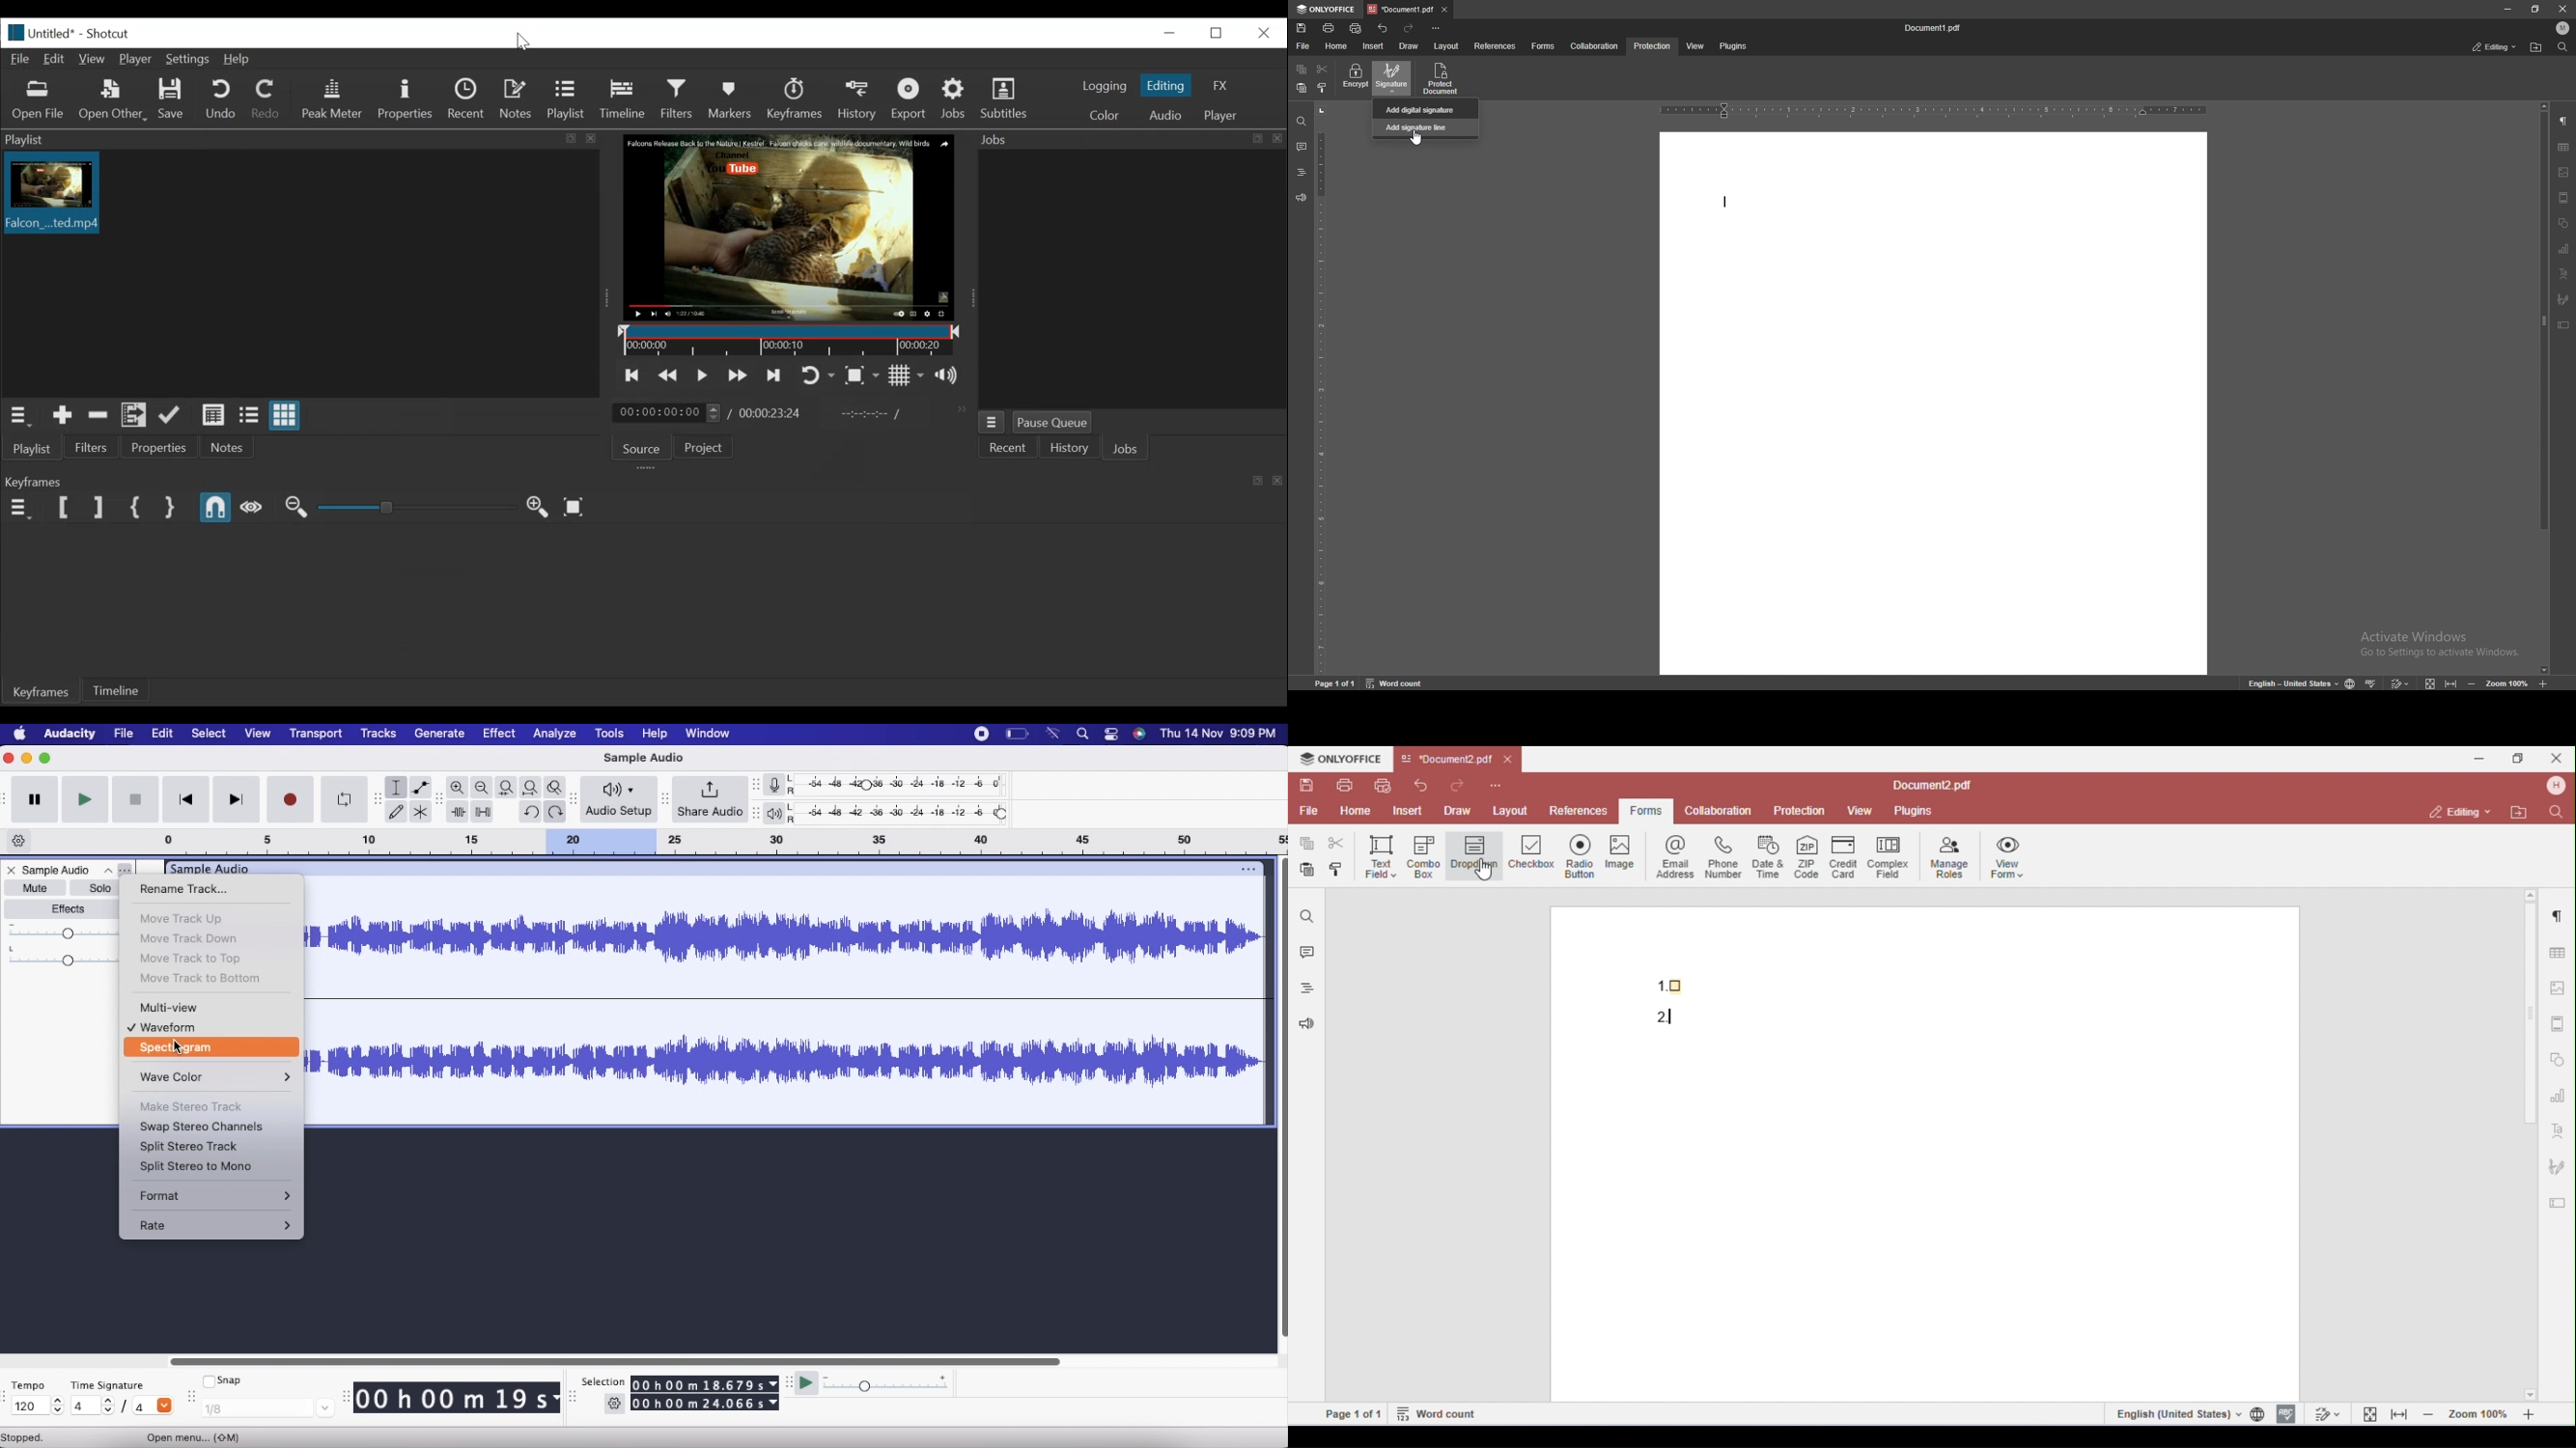 The height and width of the screenshot is (1456, 2576). What do you see at coordinates (1006, 99) in the screenshot?
I see `Subtitles` at bounding box center [1006, 99].